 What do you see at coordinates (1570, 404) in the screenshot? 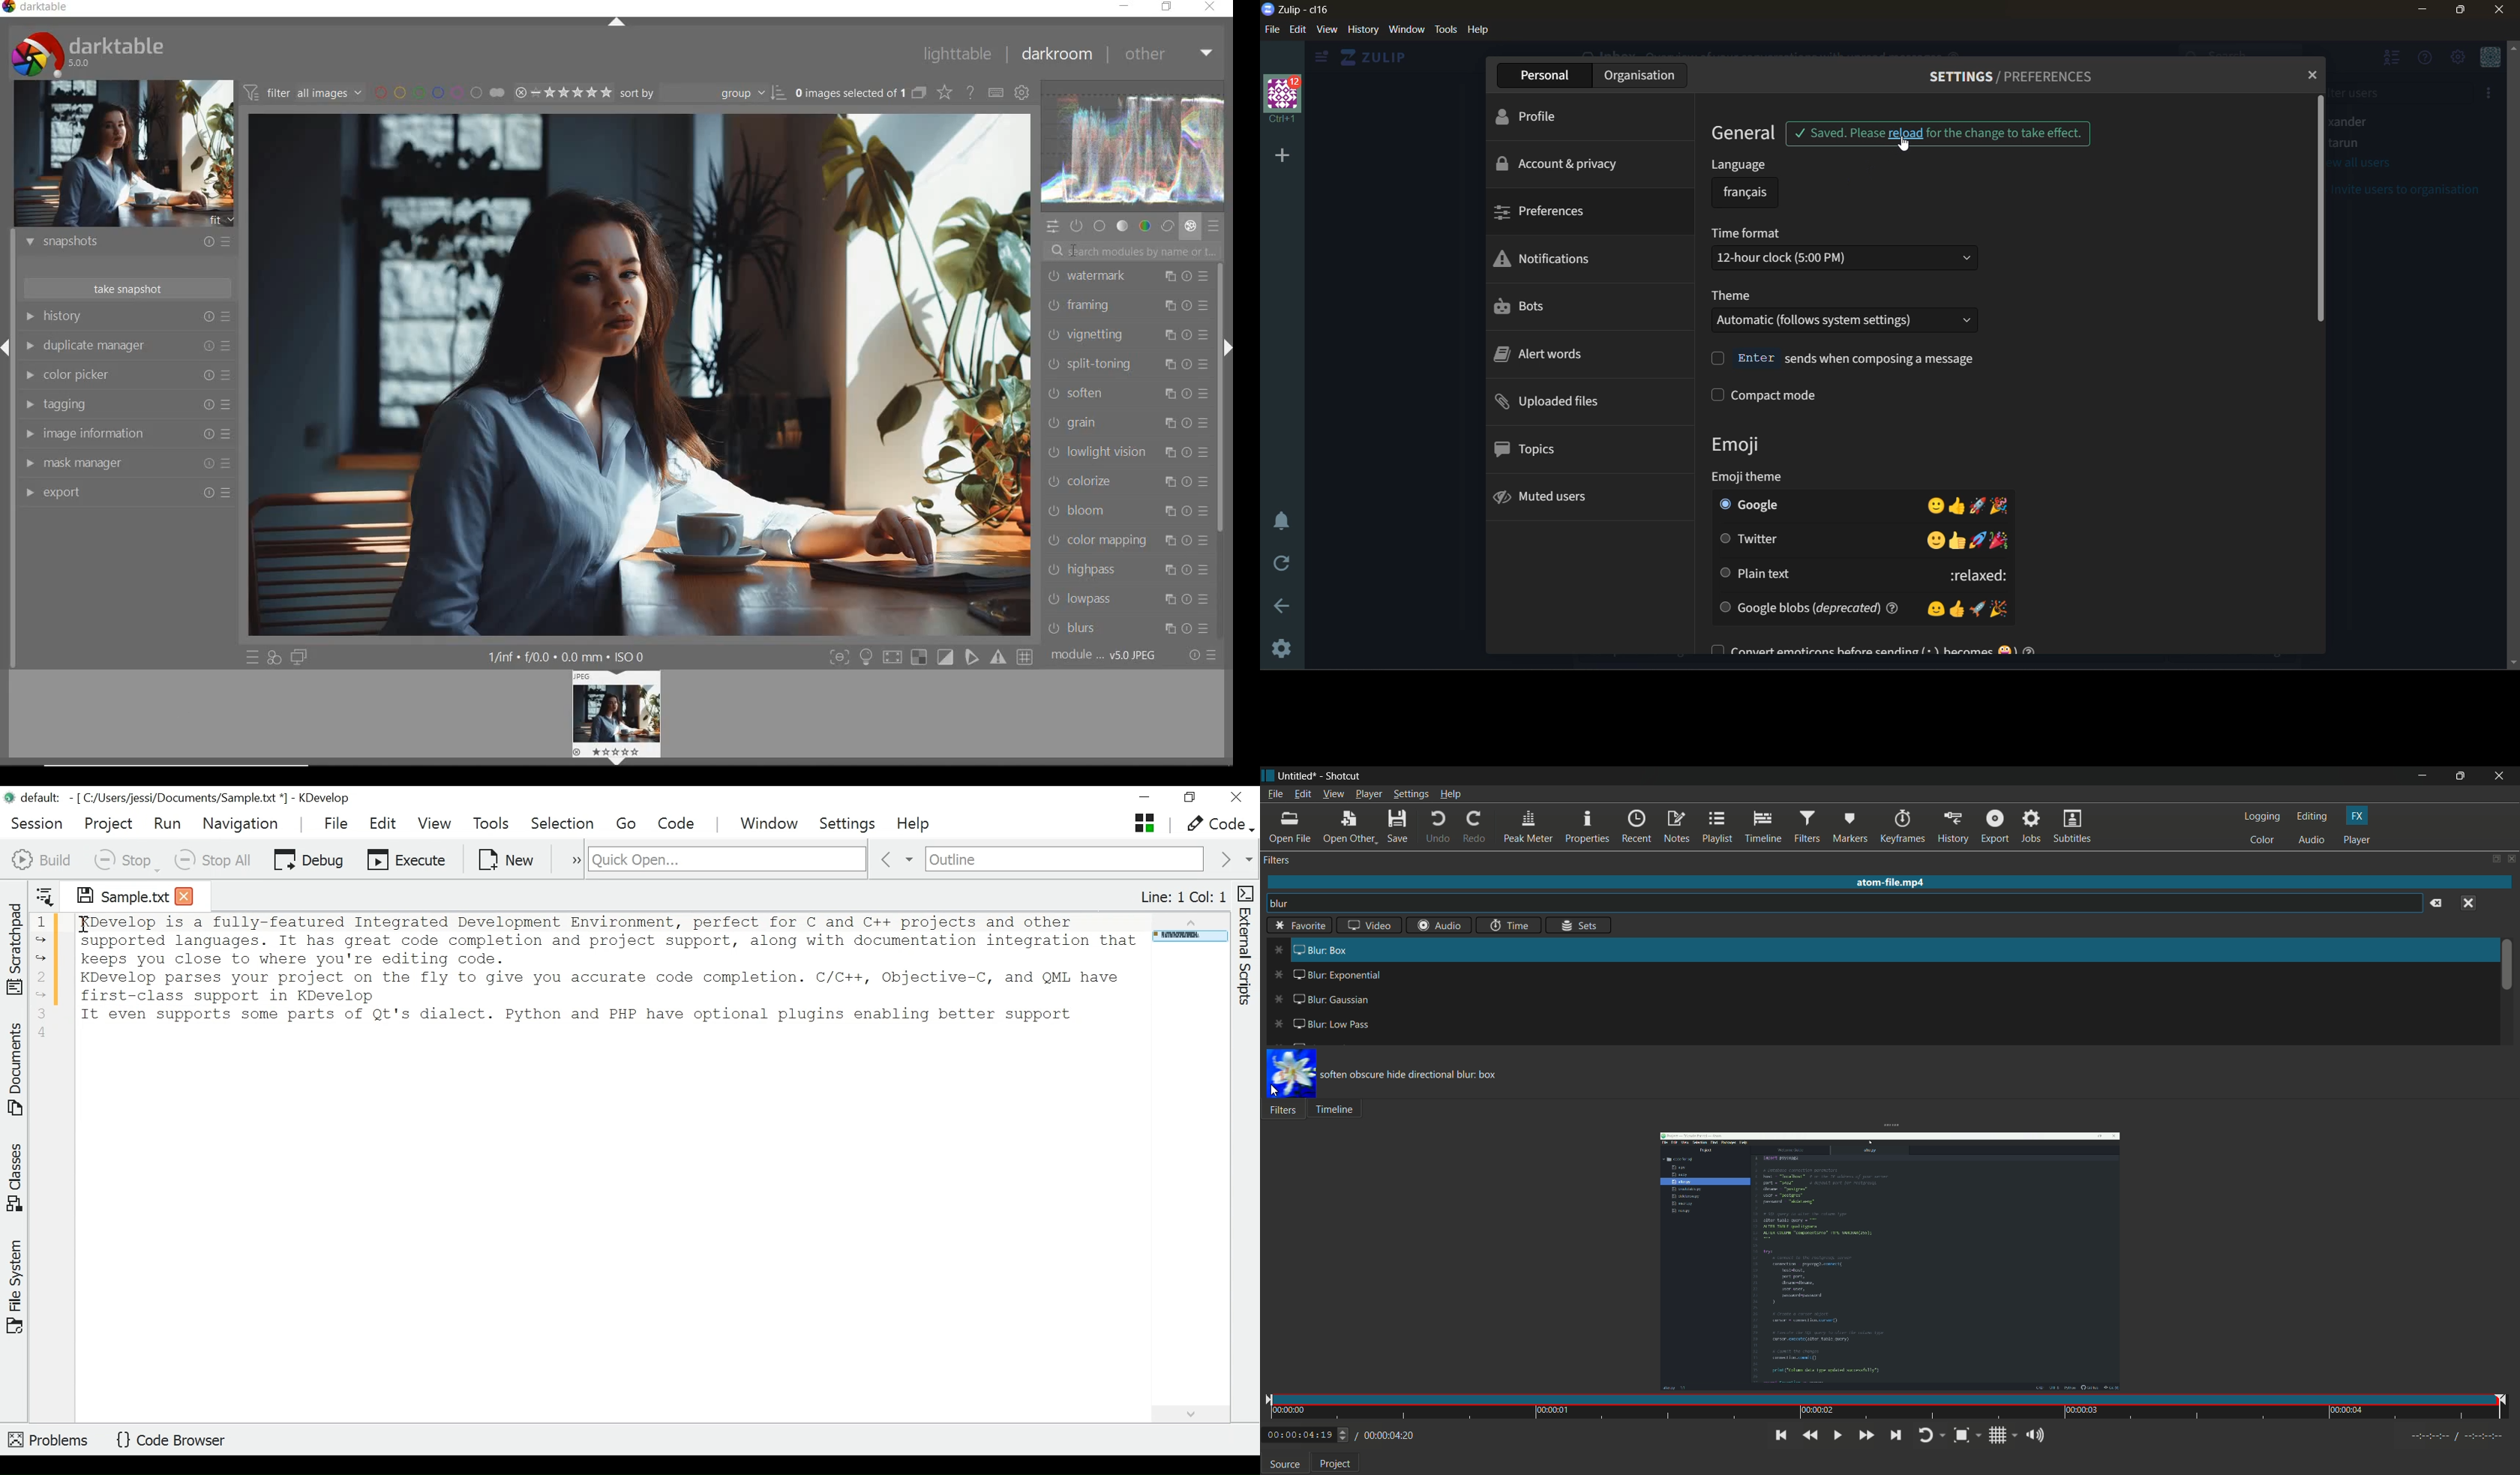
I see `uploaded files` at bounding box center [1570, 404].